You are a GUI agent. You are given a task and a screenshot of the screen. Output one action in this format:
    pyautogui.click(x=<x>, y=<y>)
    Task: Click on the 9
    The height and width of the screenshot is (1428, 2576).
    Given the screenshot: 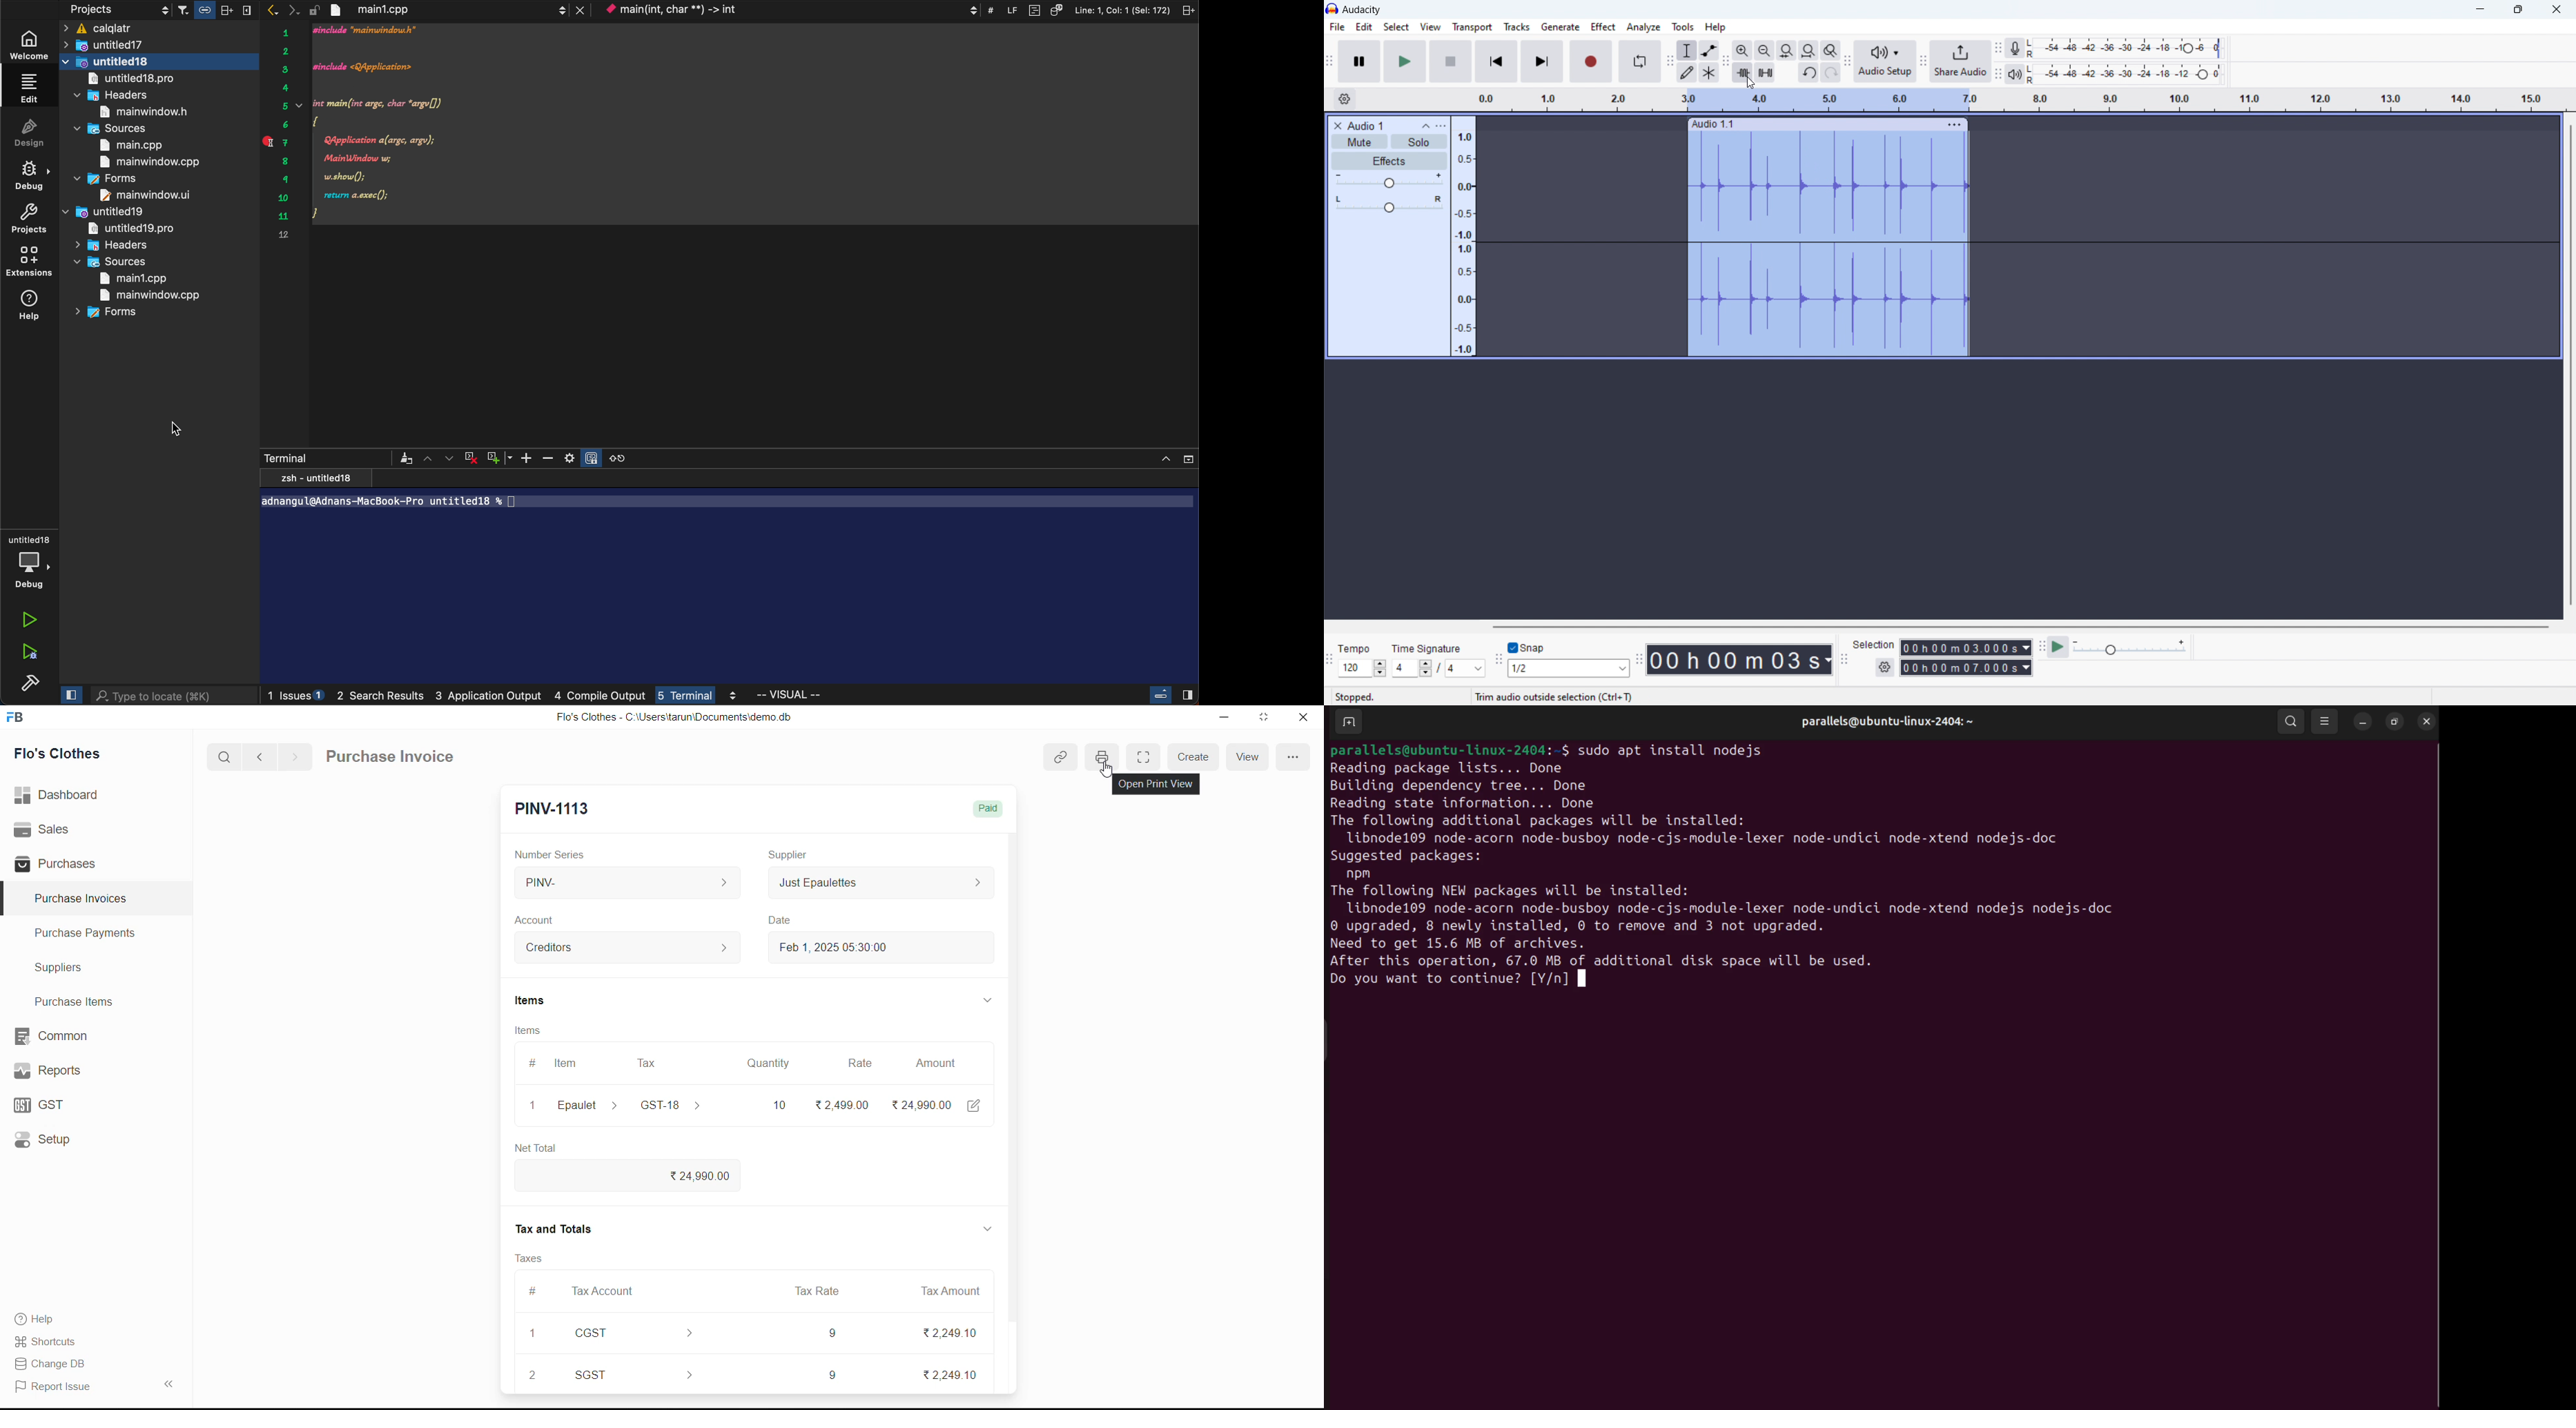 What is the action you would take?
    pyautogui.click(x=830, y=1374)
    